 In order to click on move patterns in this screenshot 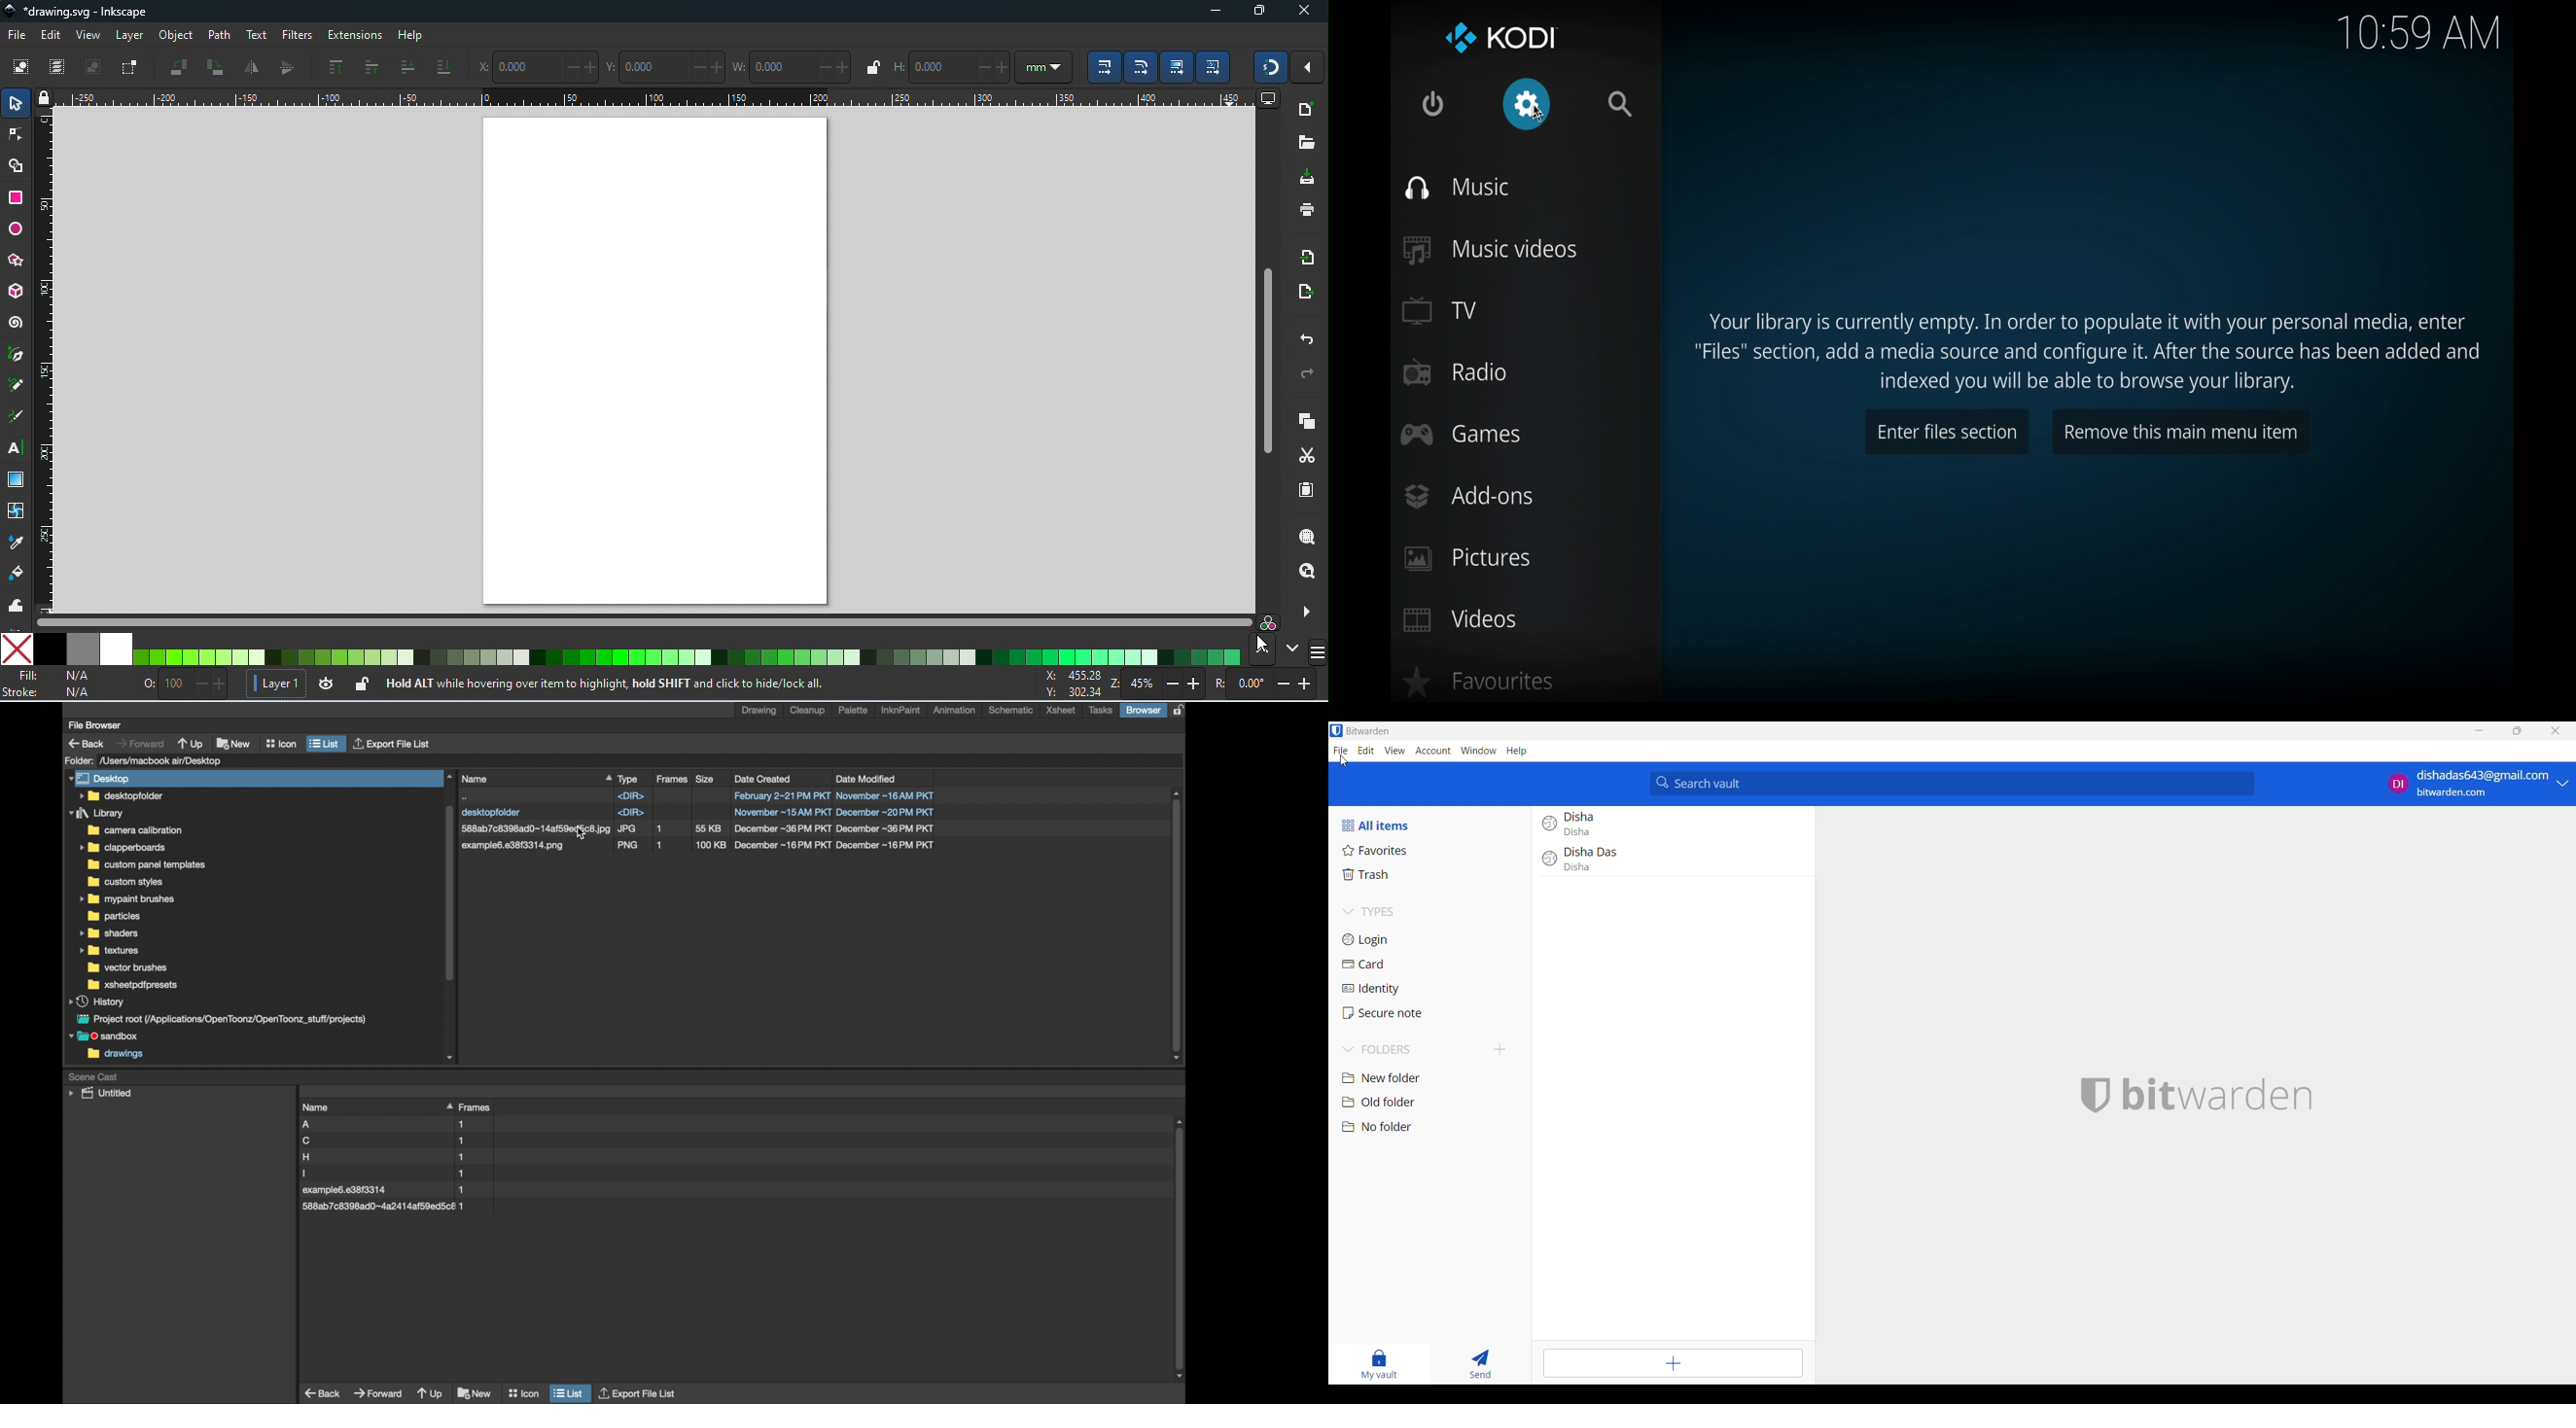, I will do `click(1215, 67)`.